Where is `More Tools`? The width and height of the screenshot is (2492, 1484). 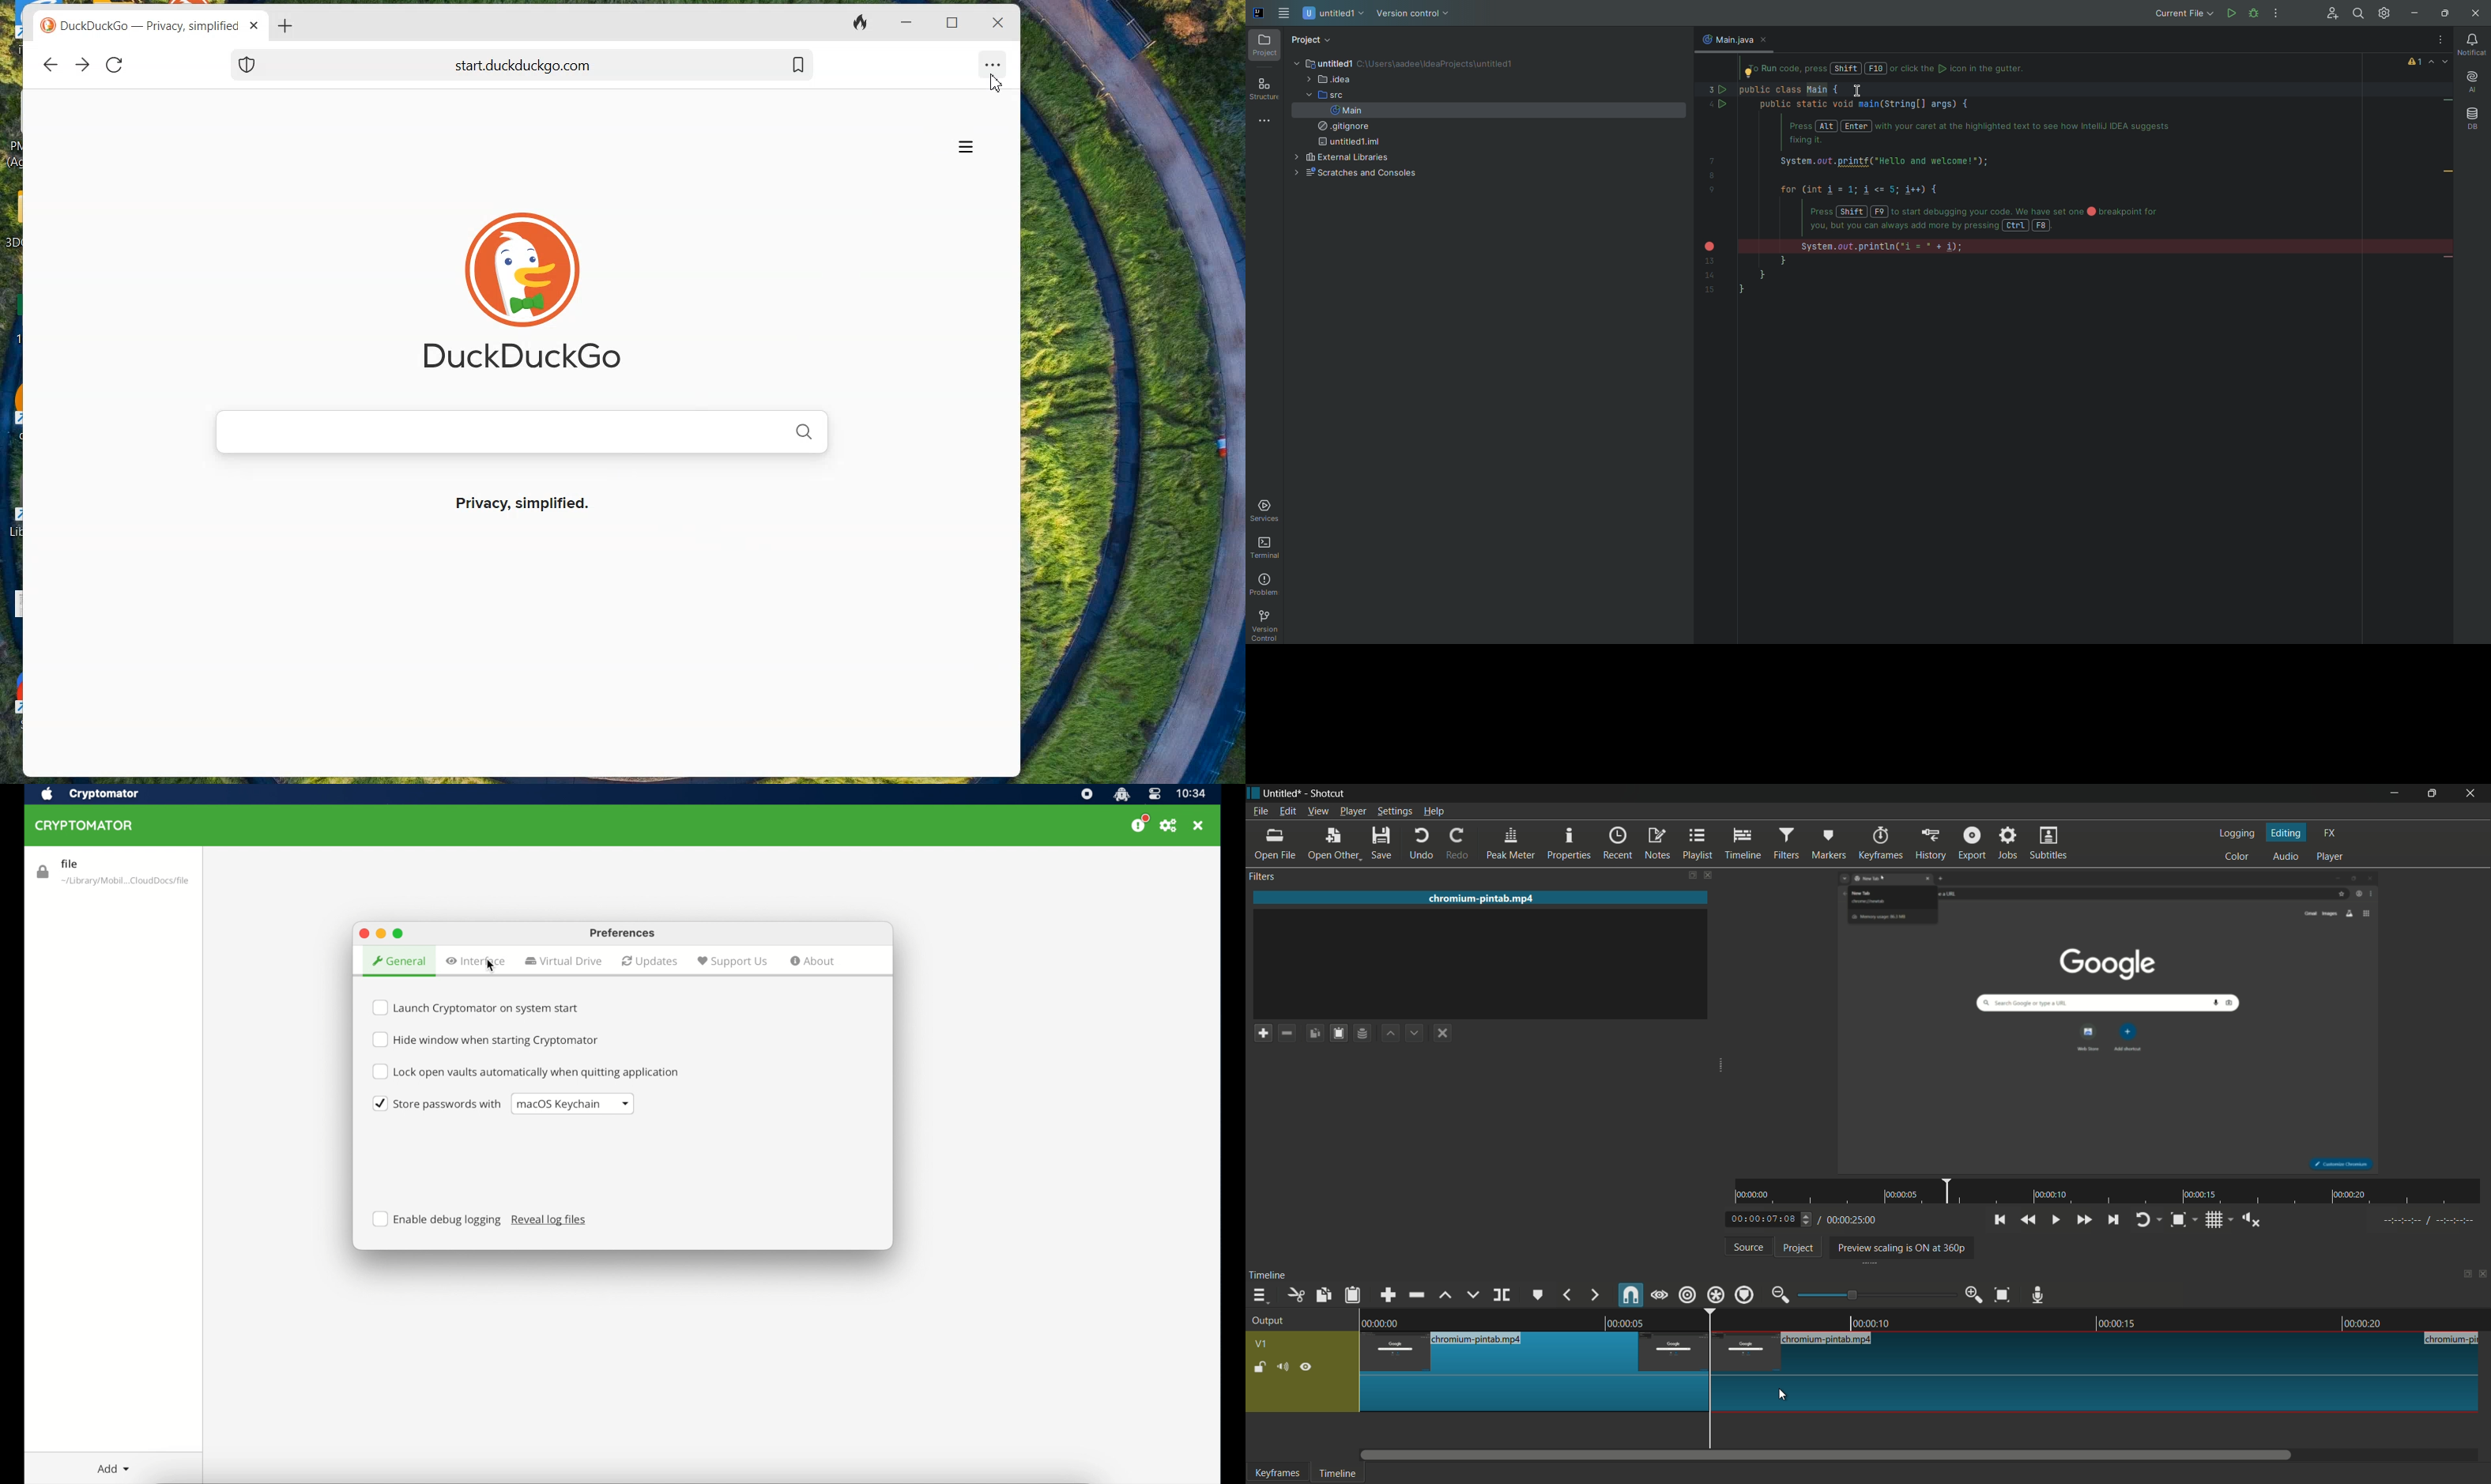 More Tools is located at coordinates (1267, 120).